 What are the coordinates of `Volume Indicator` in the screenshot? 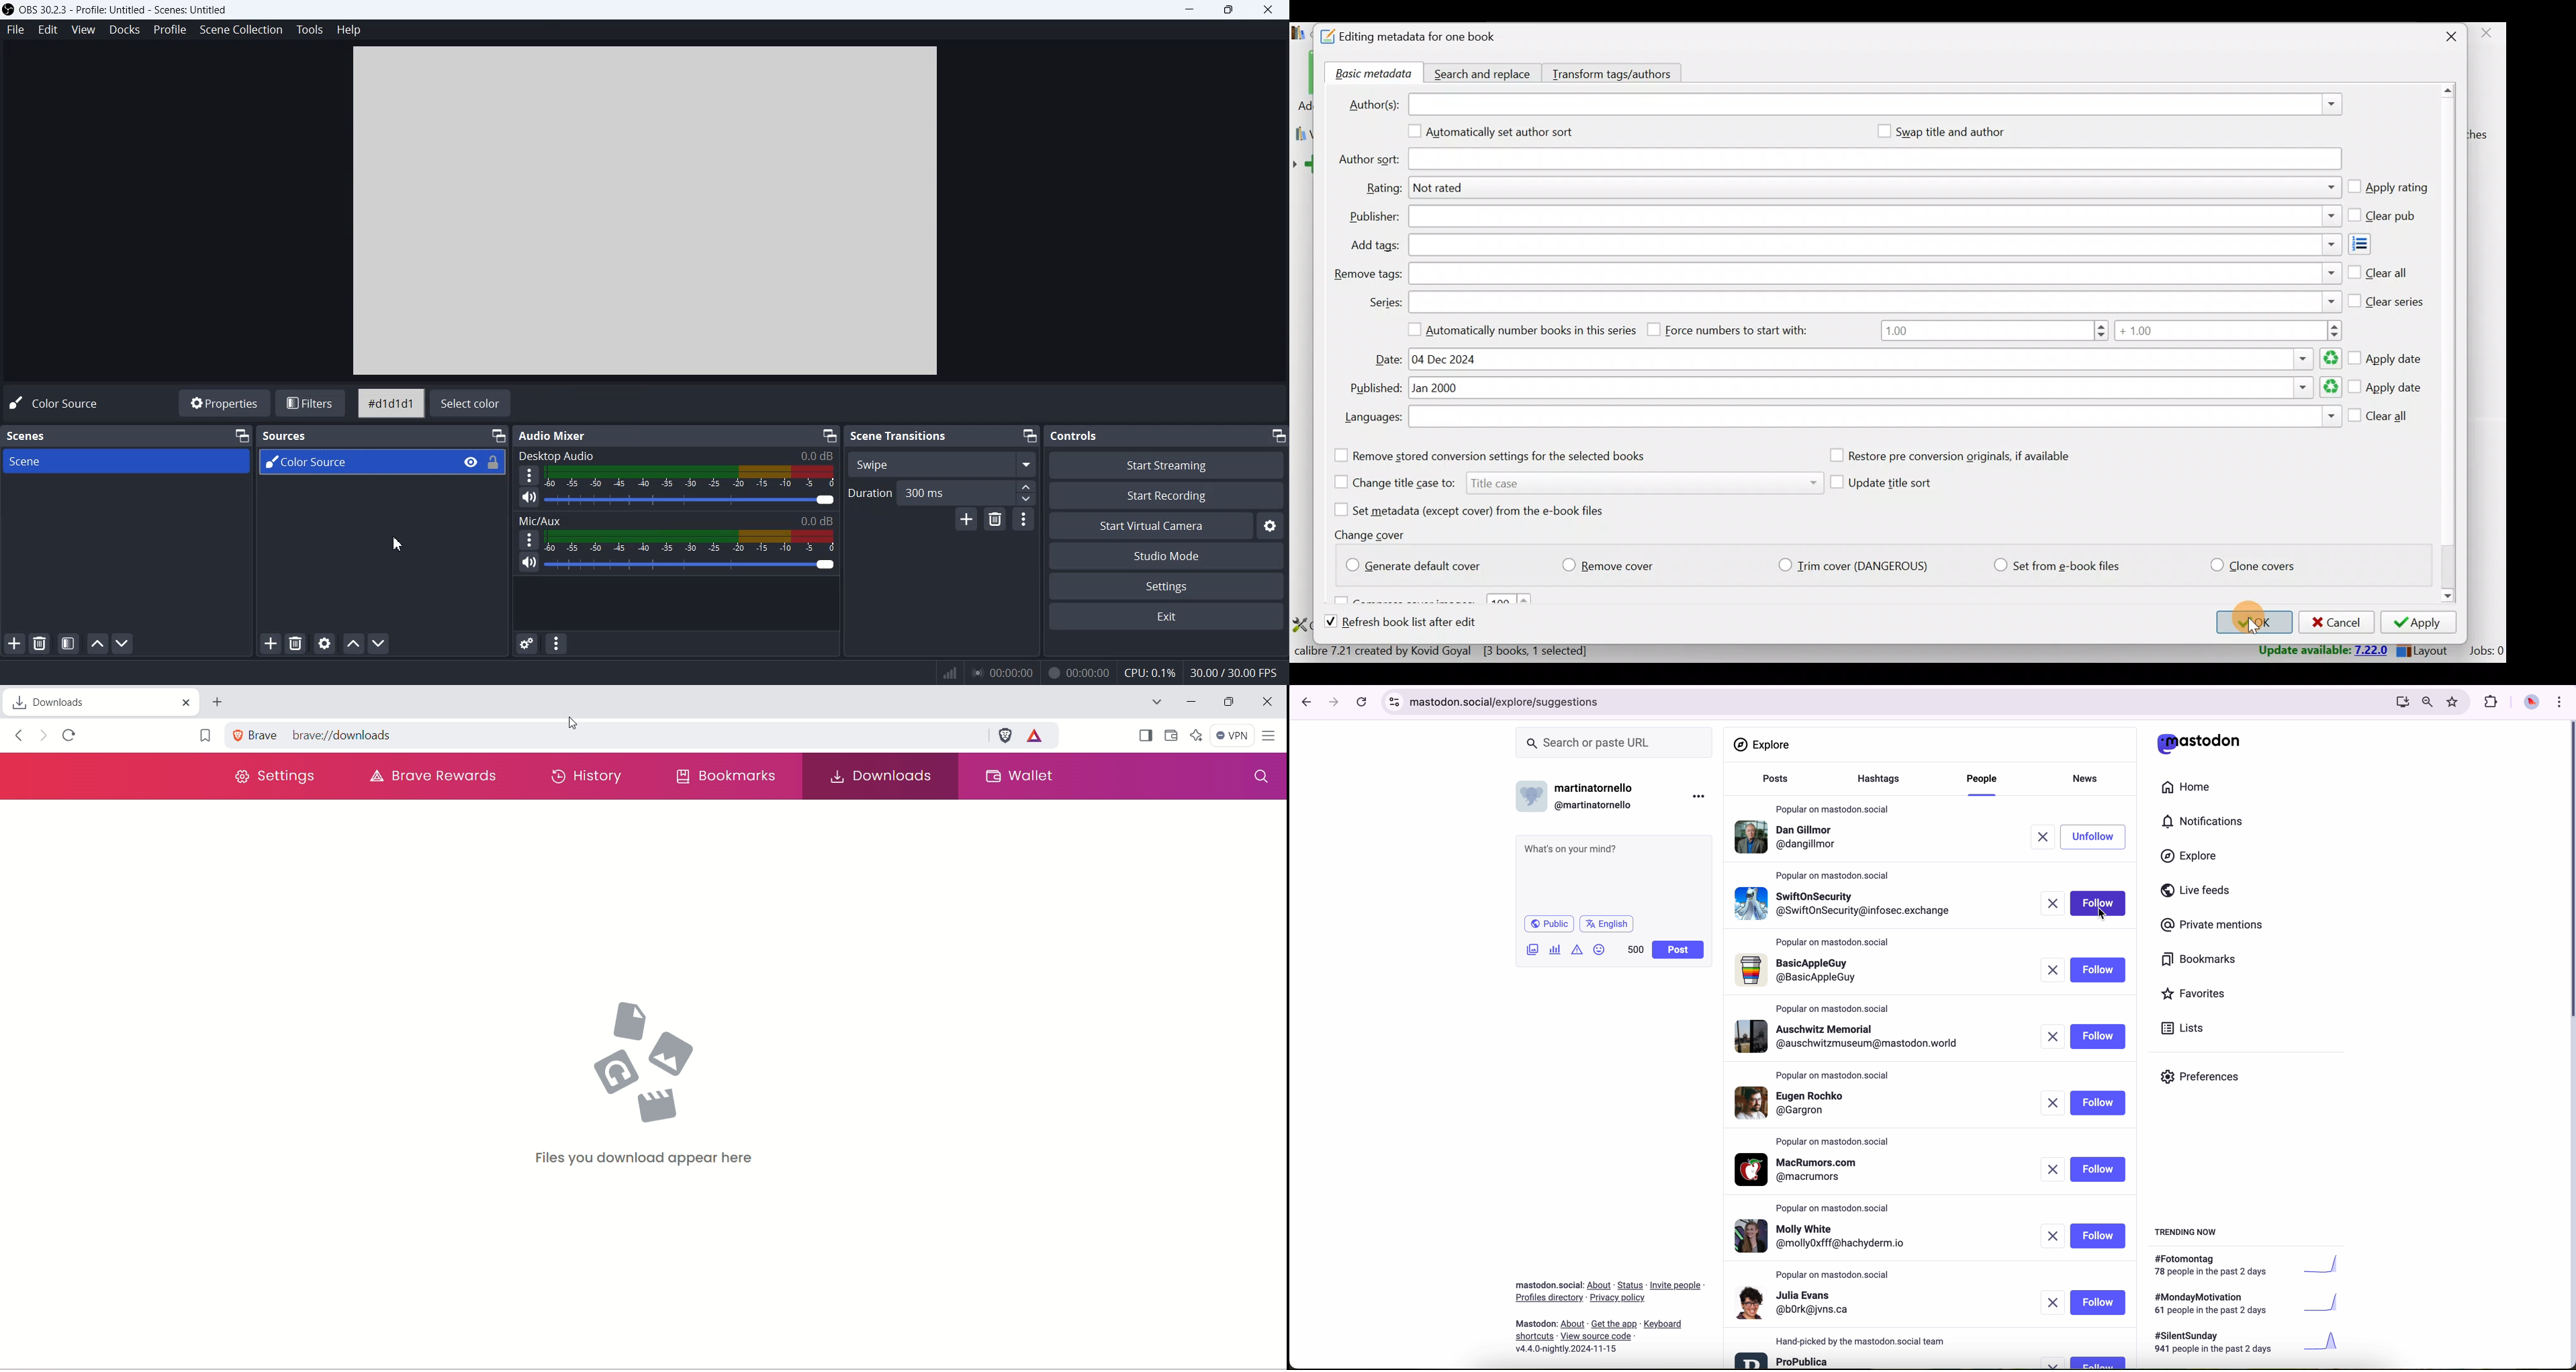 It's located at (691, 541).